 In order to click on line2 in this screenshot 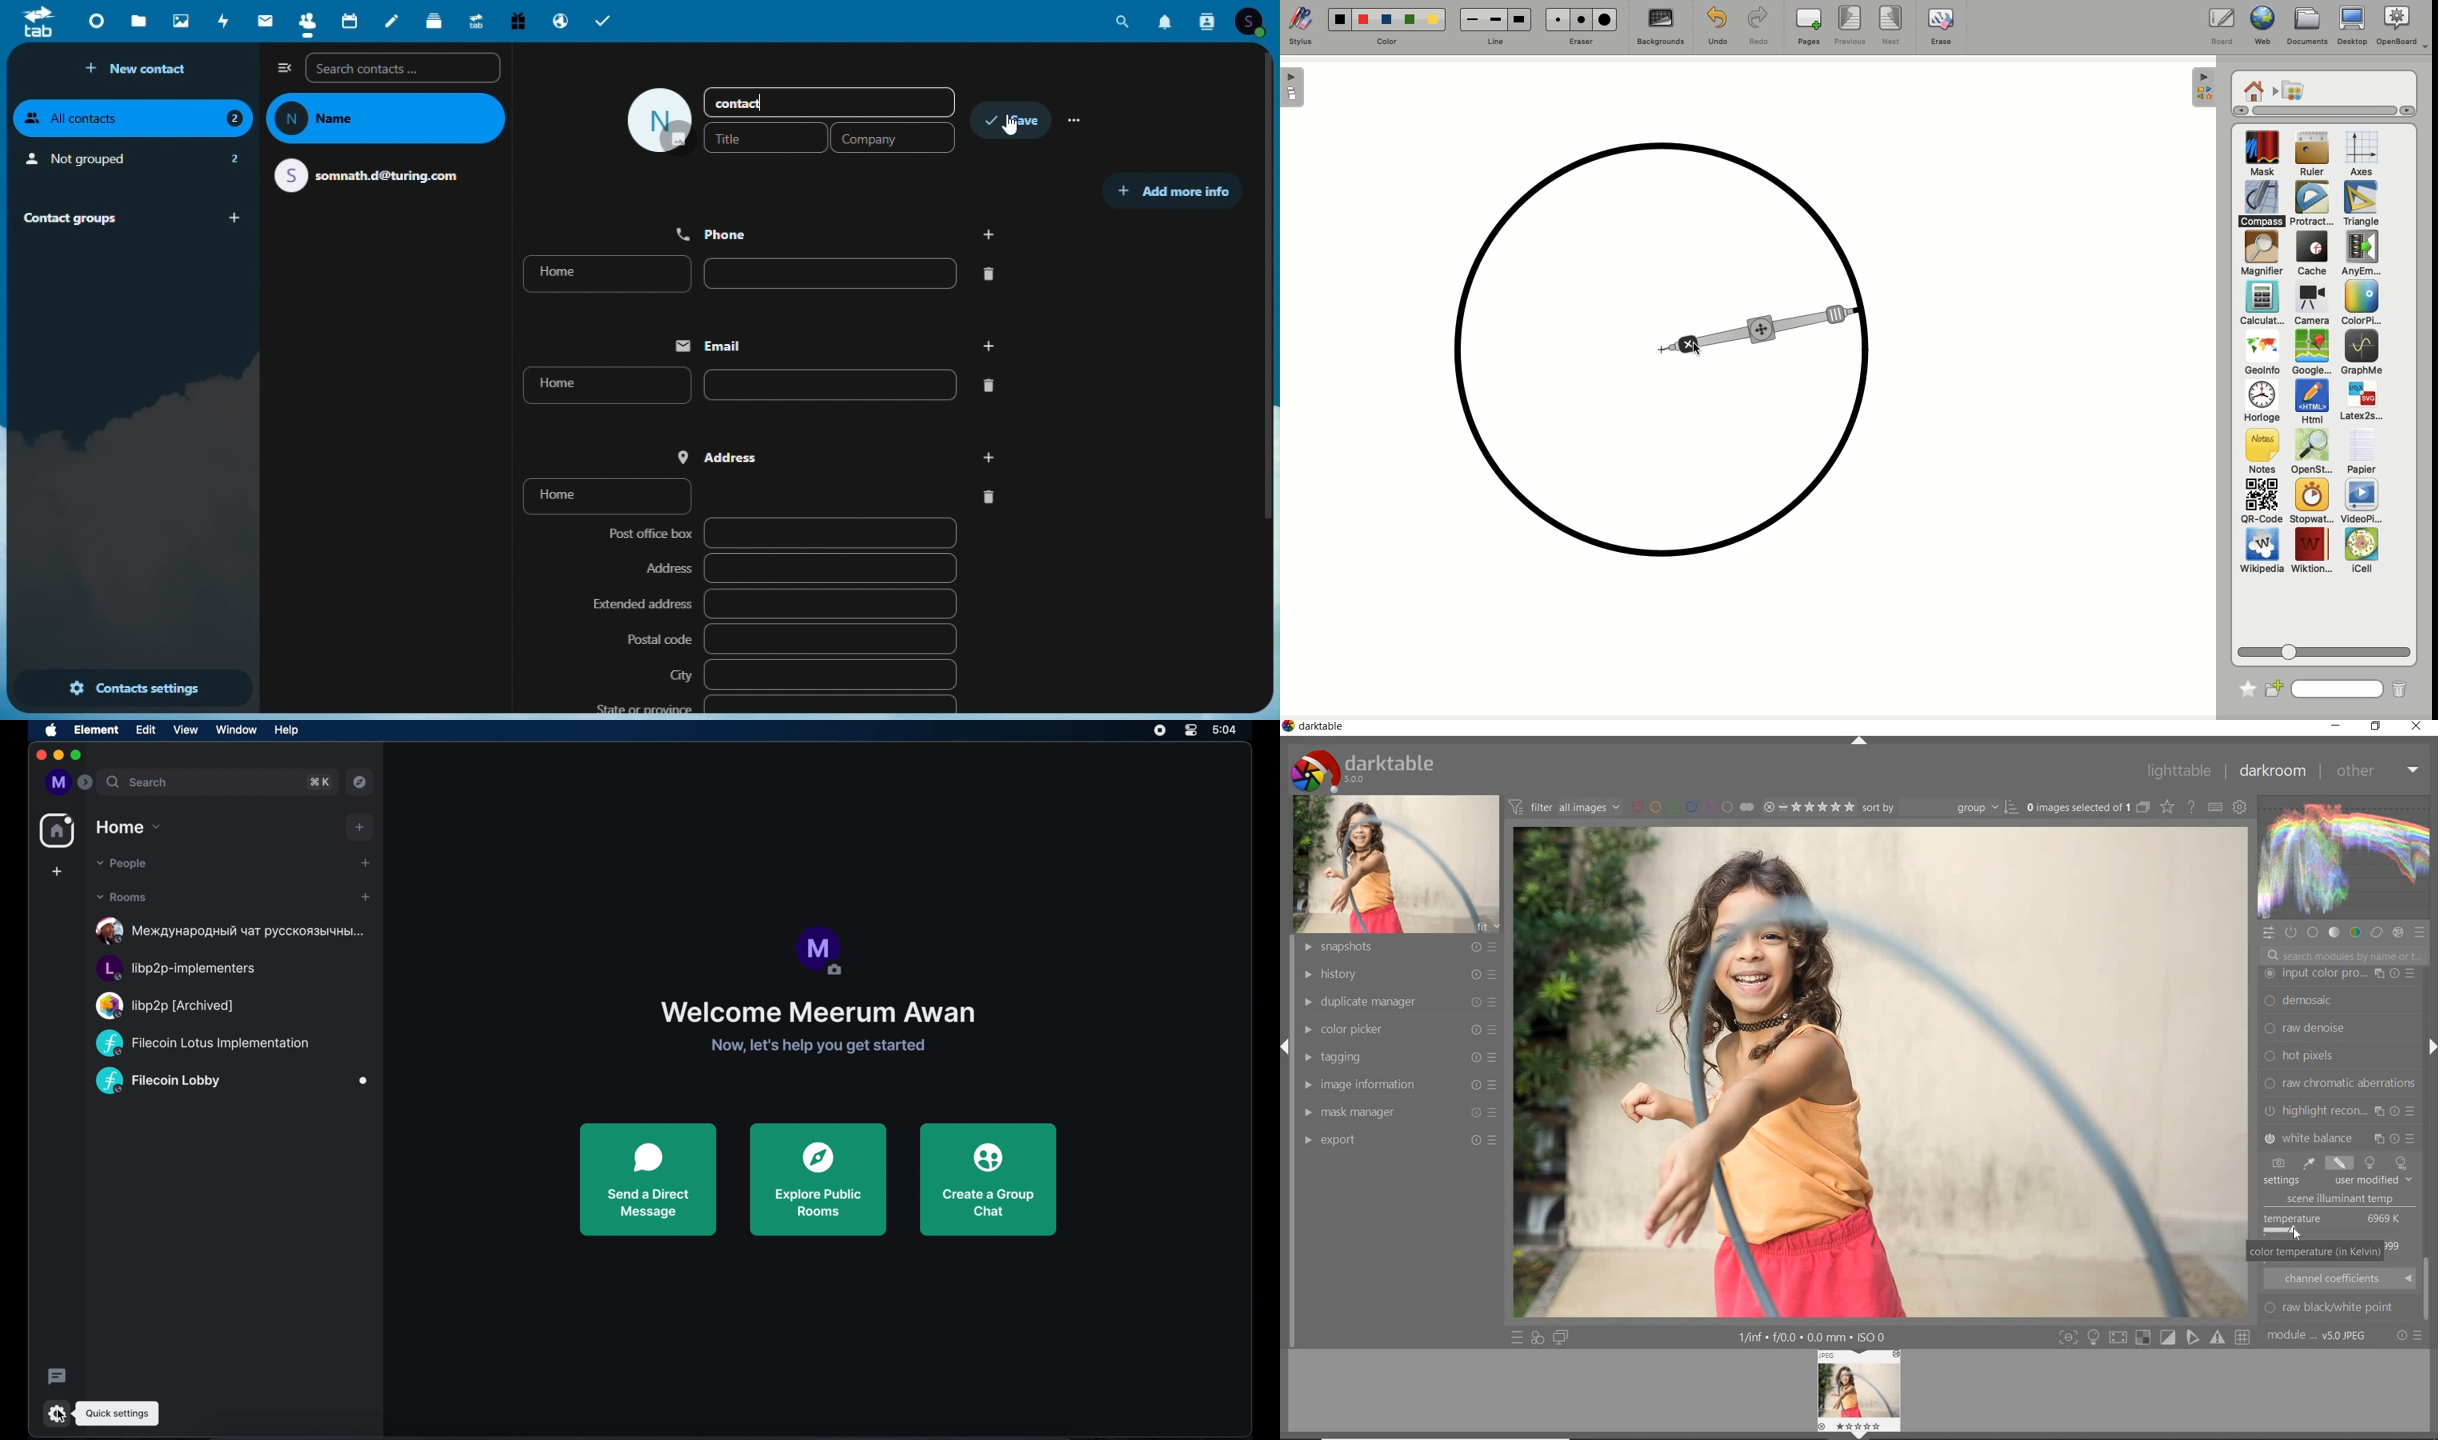, I will do `click(1495, 19)`.